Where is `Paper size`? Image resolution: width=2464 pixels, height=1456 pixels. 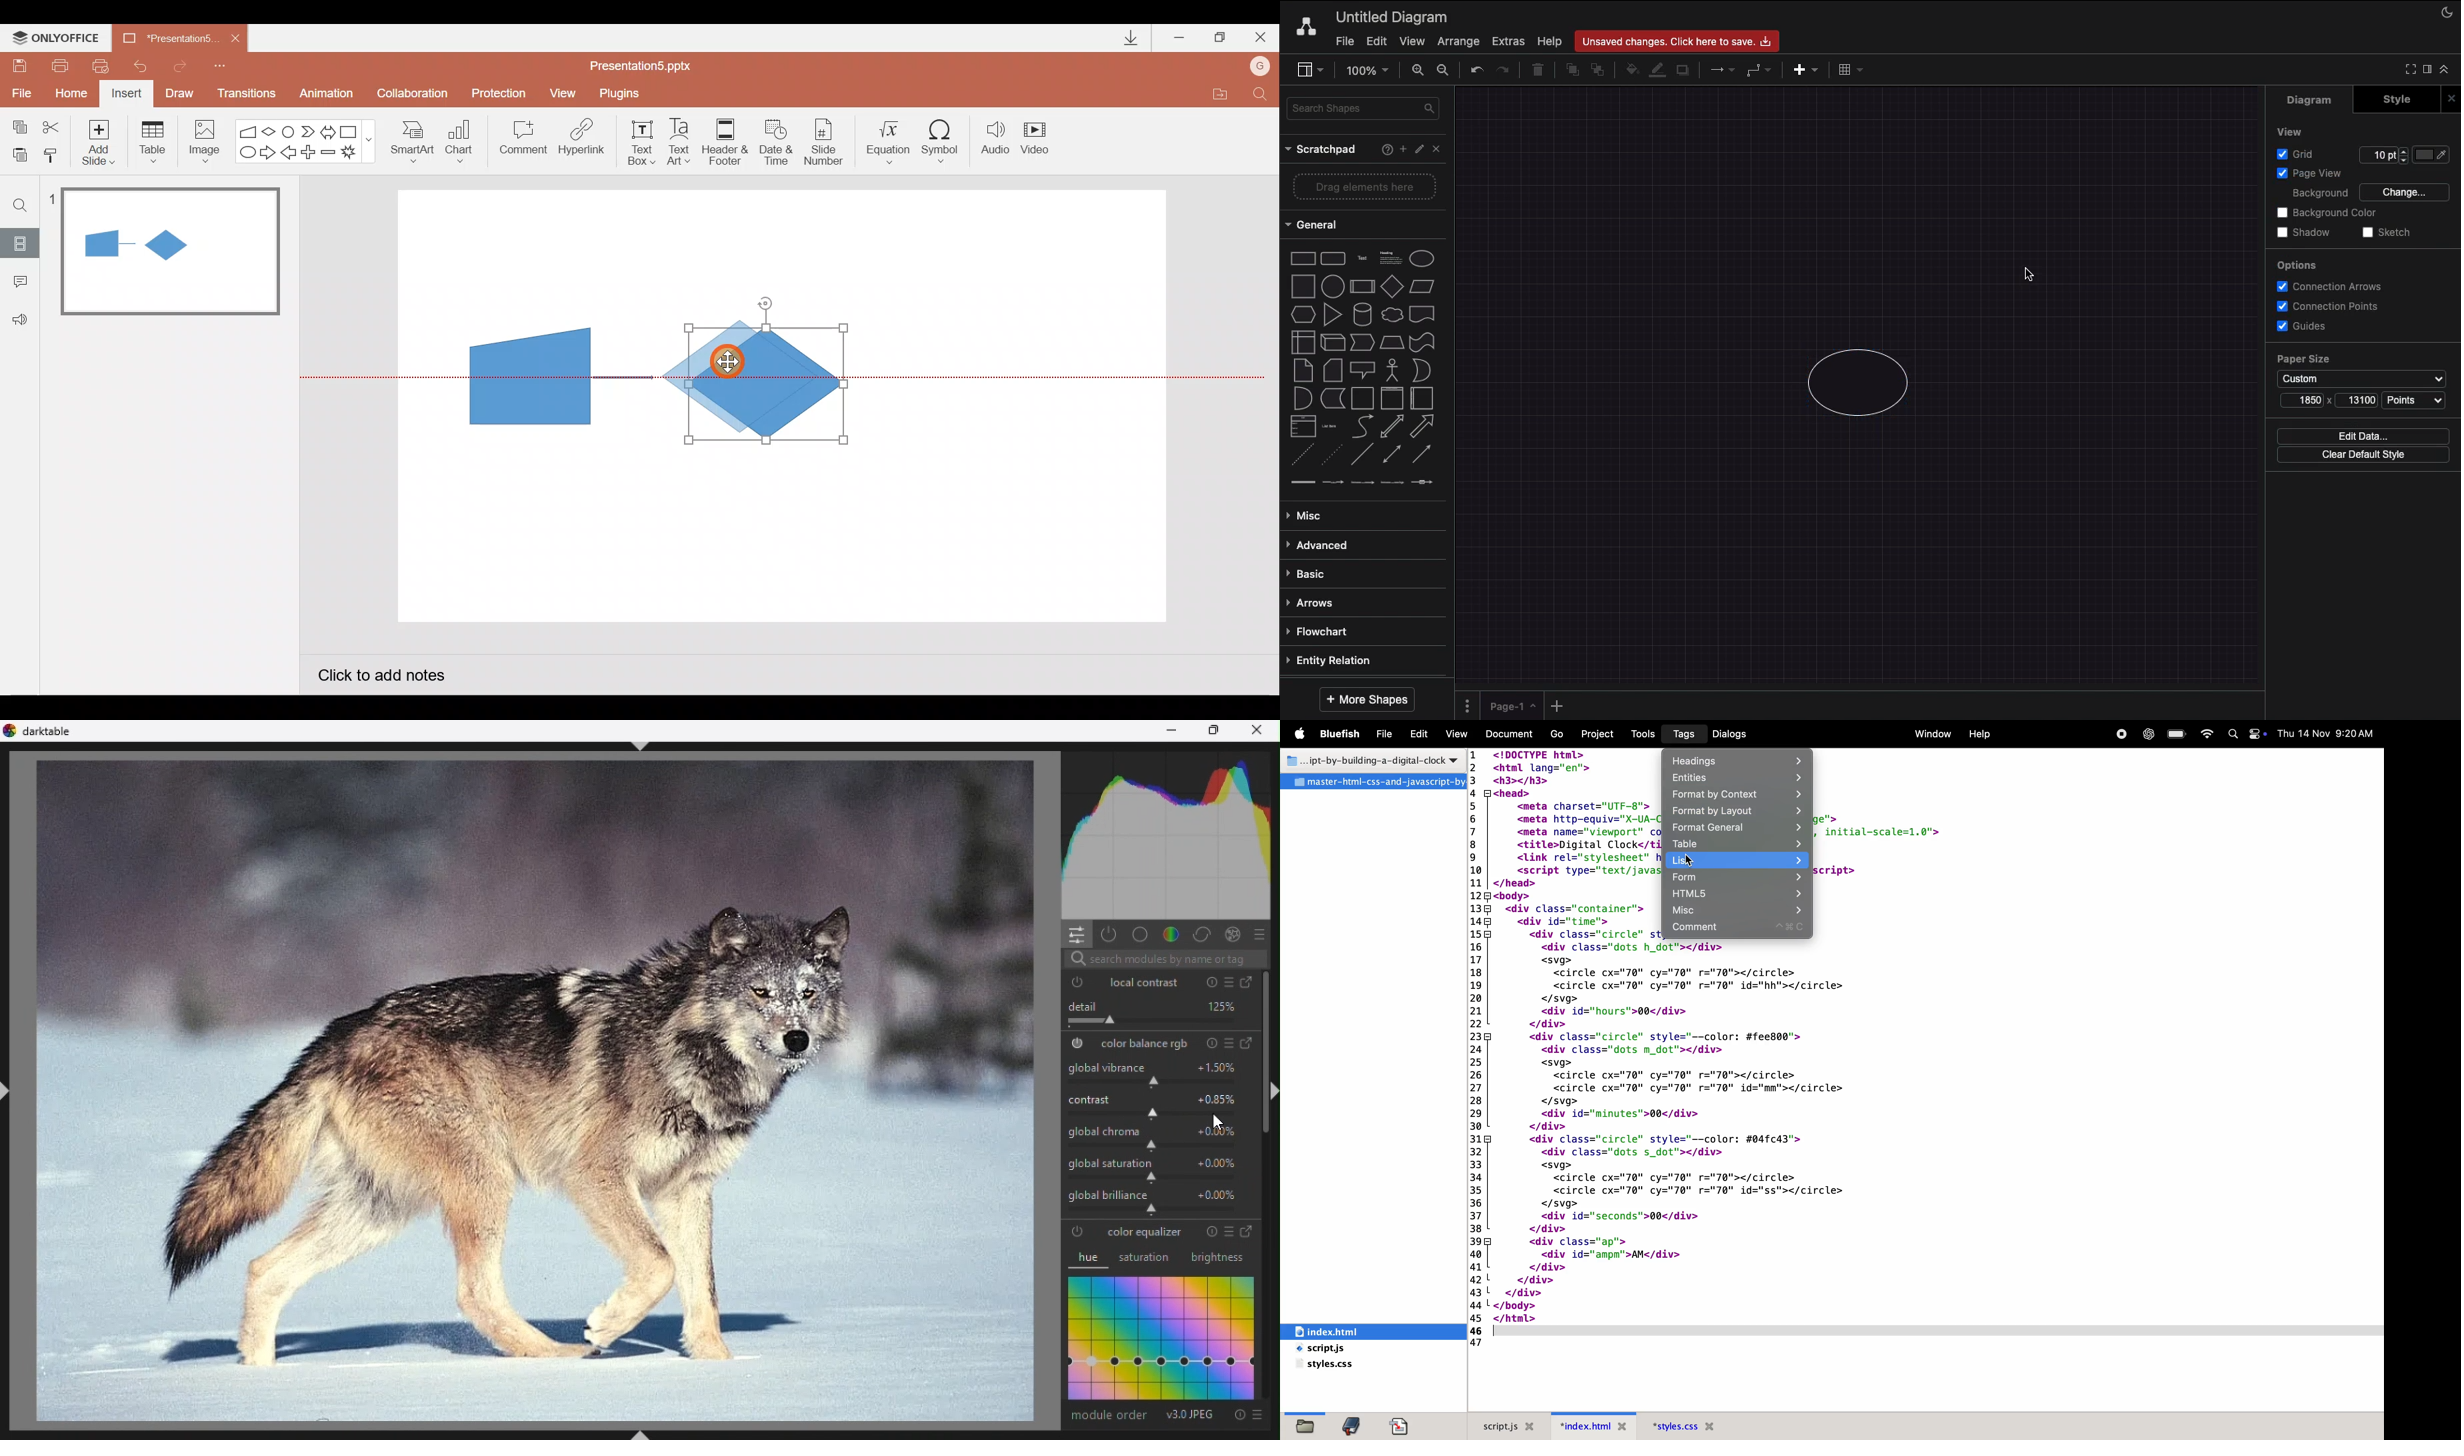
Paper size is located at coordinates (2362, 359).